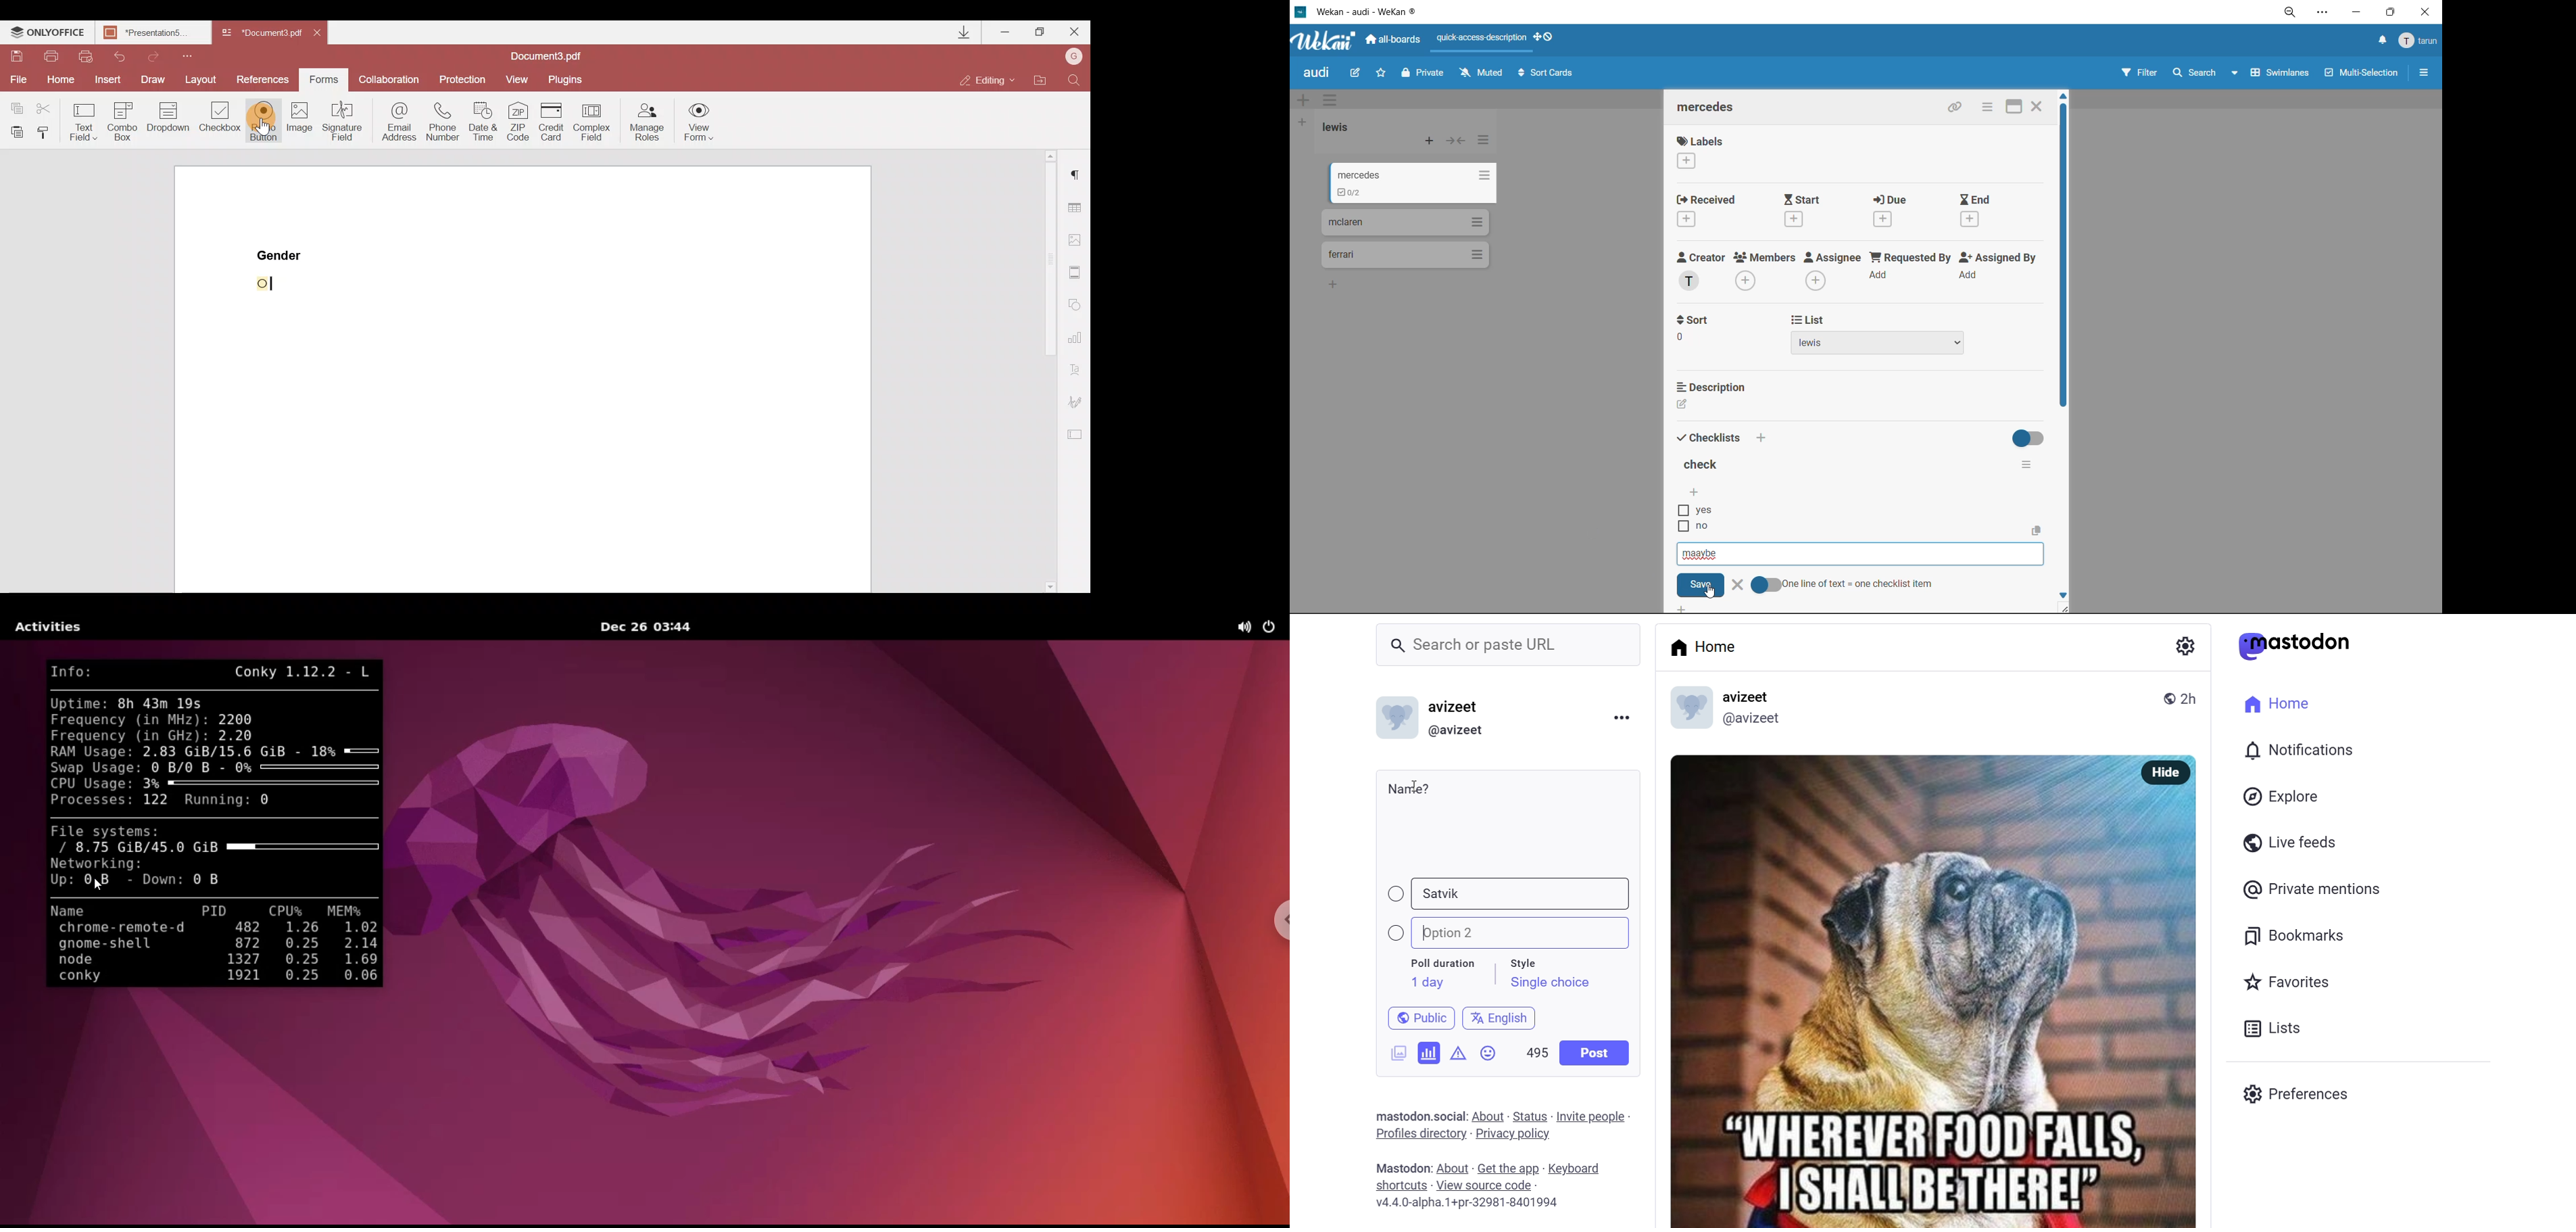  I want to click on members, so click(1765, 259).